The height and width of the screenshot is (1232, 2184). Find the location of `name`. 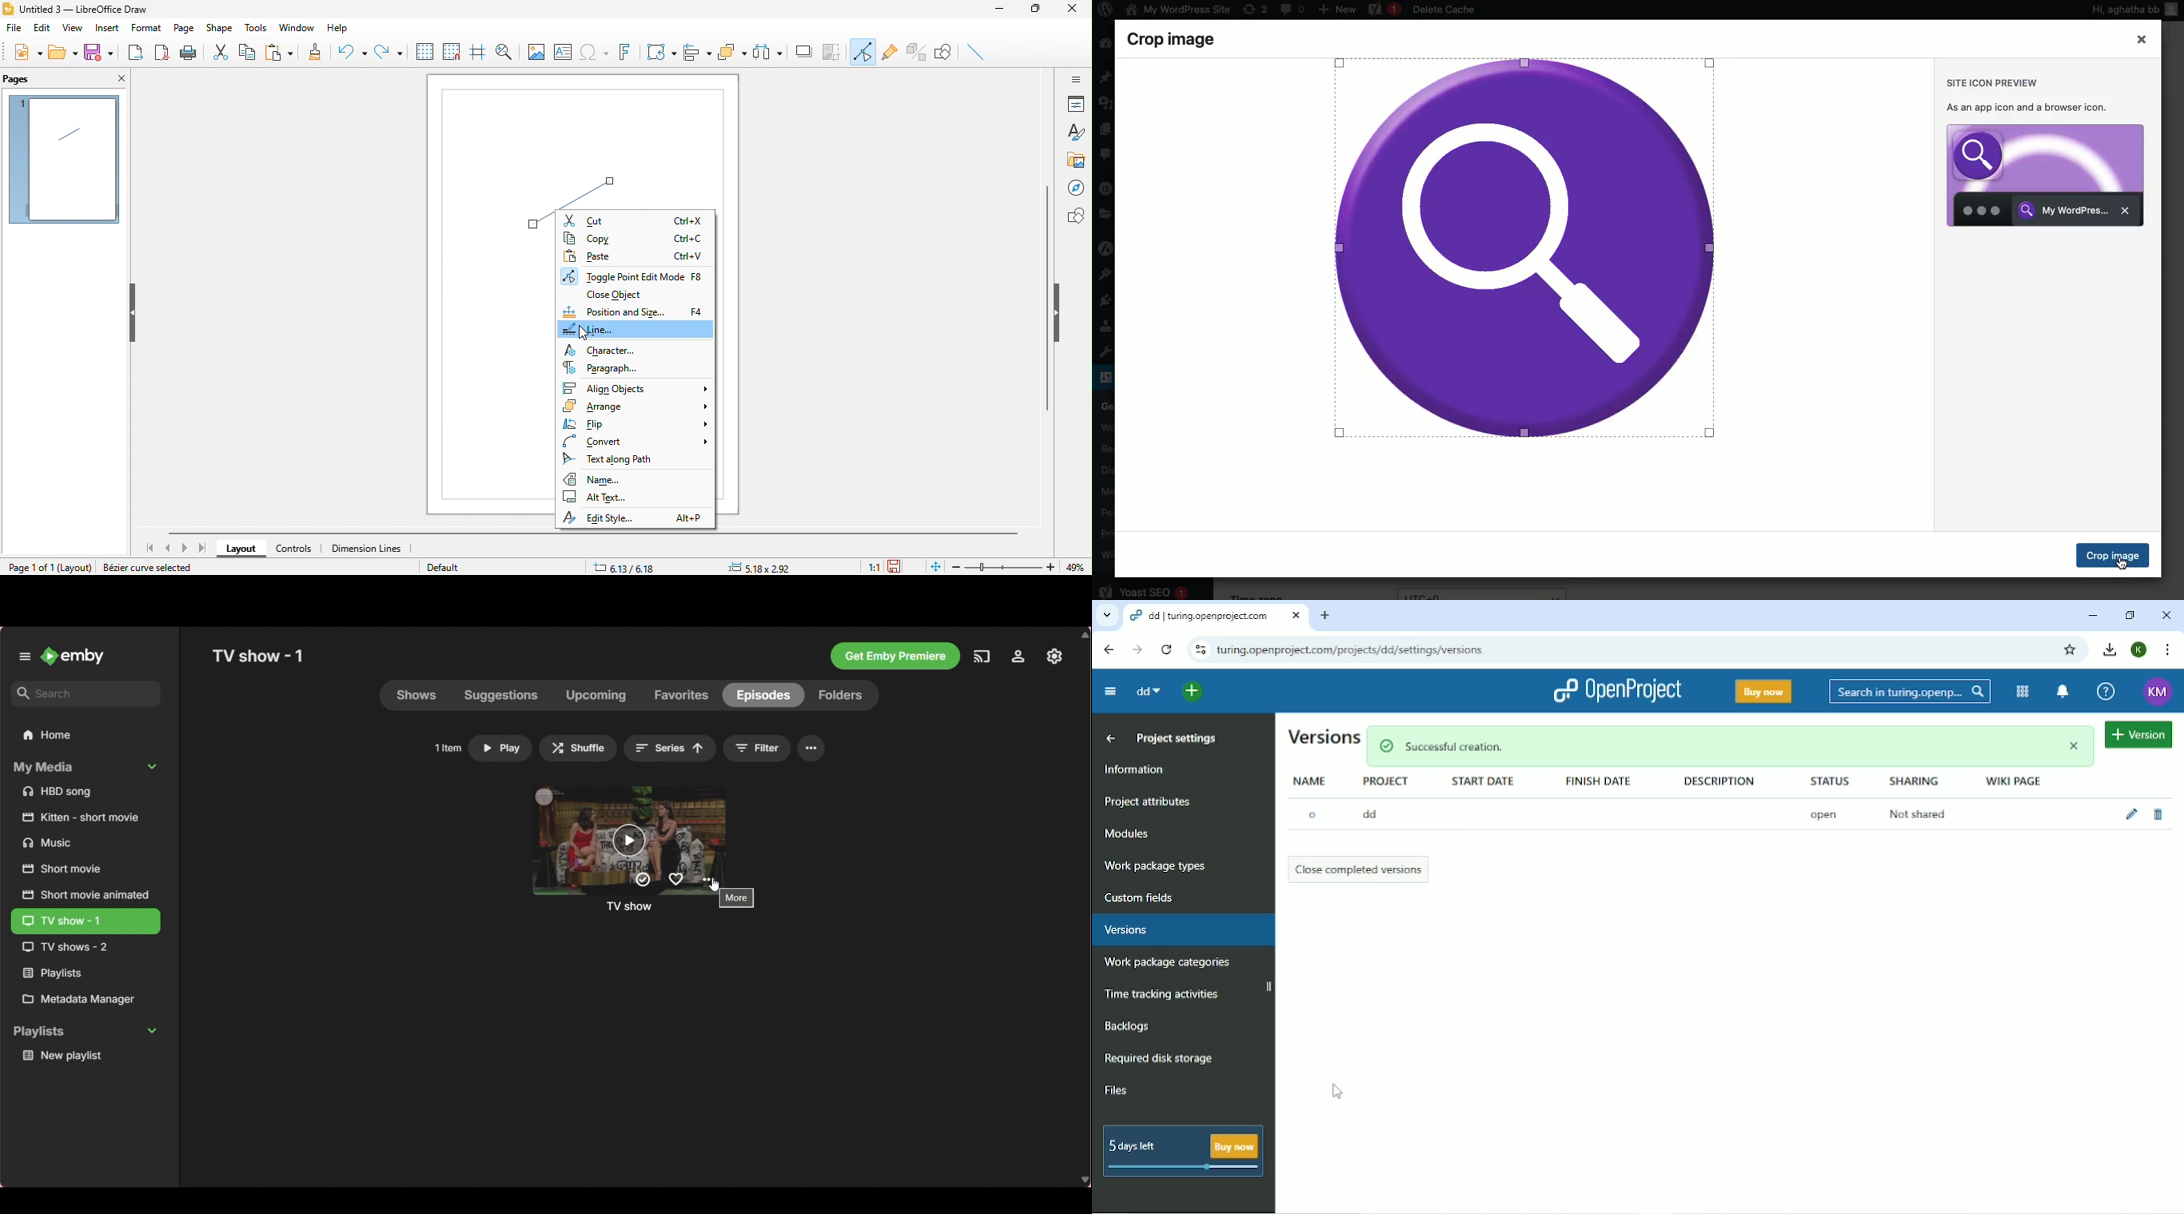

name is located at coordinates (595, 480).